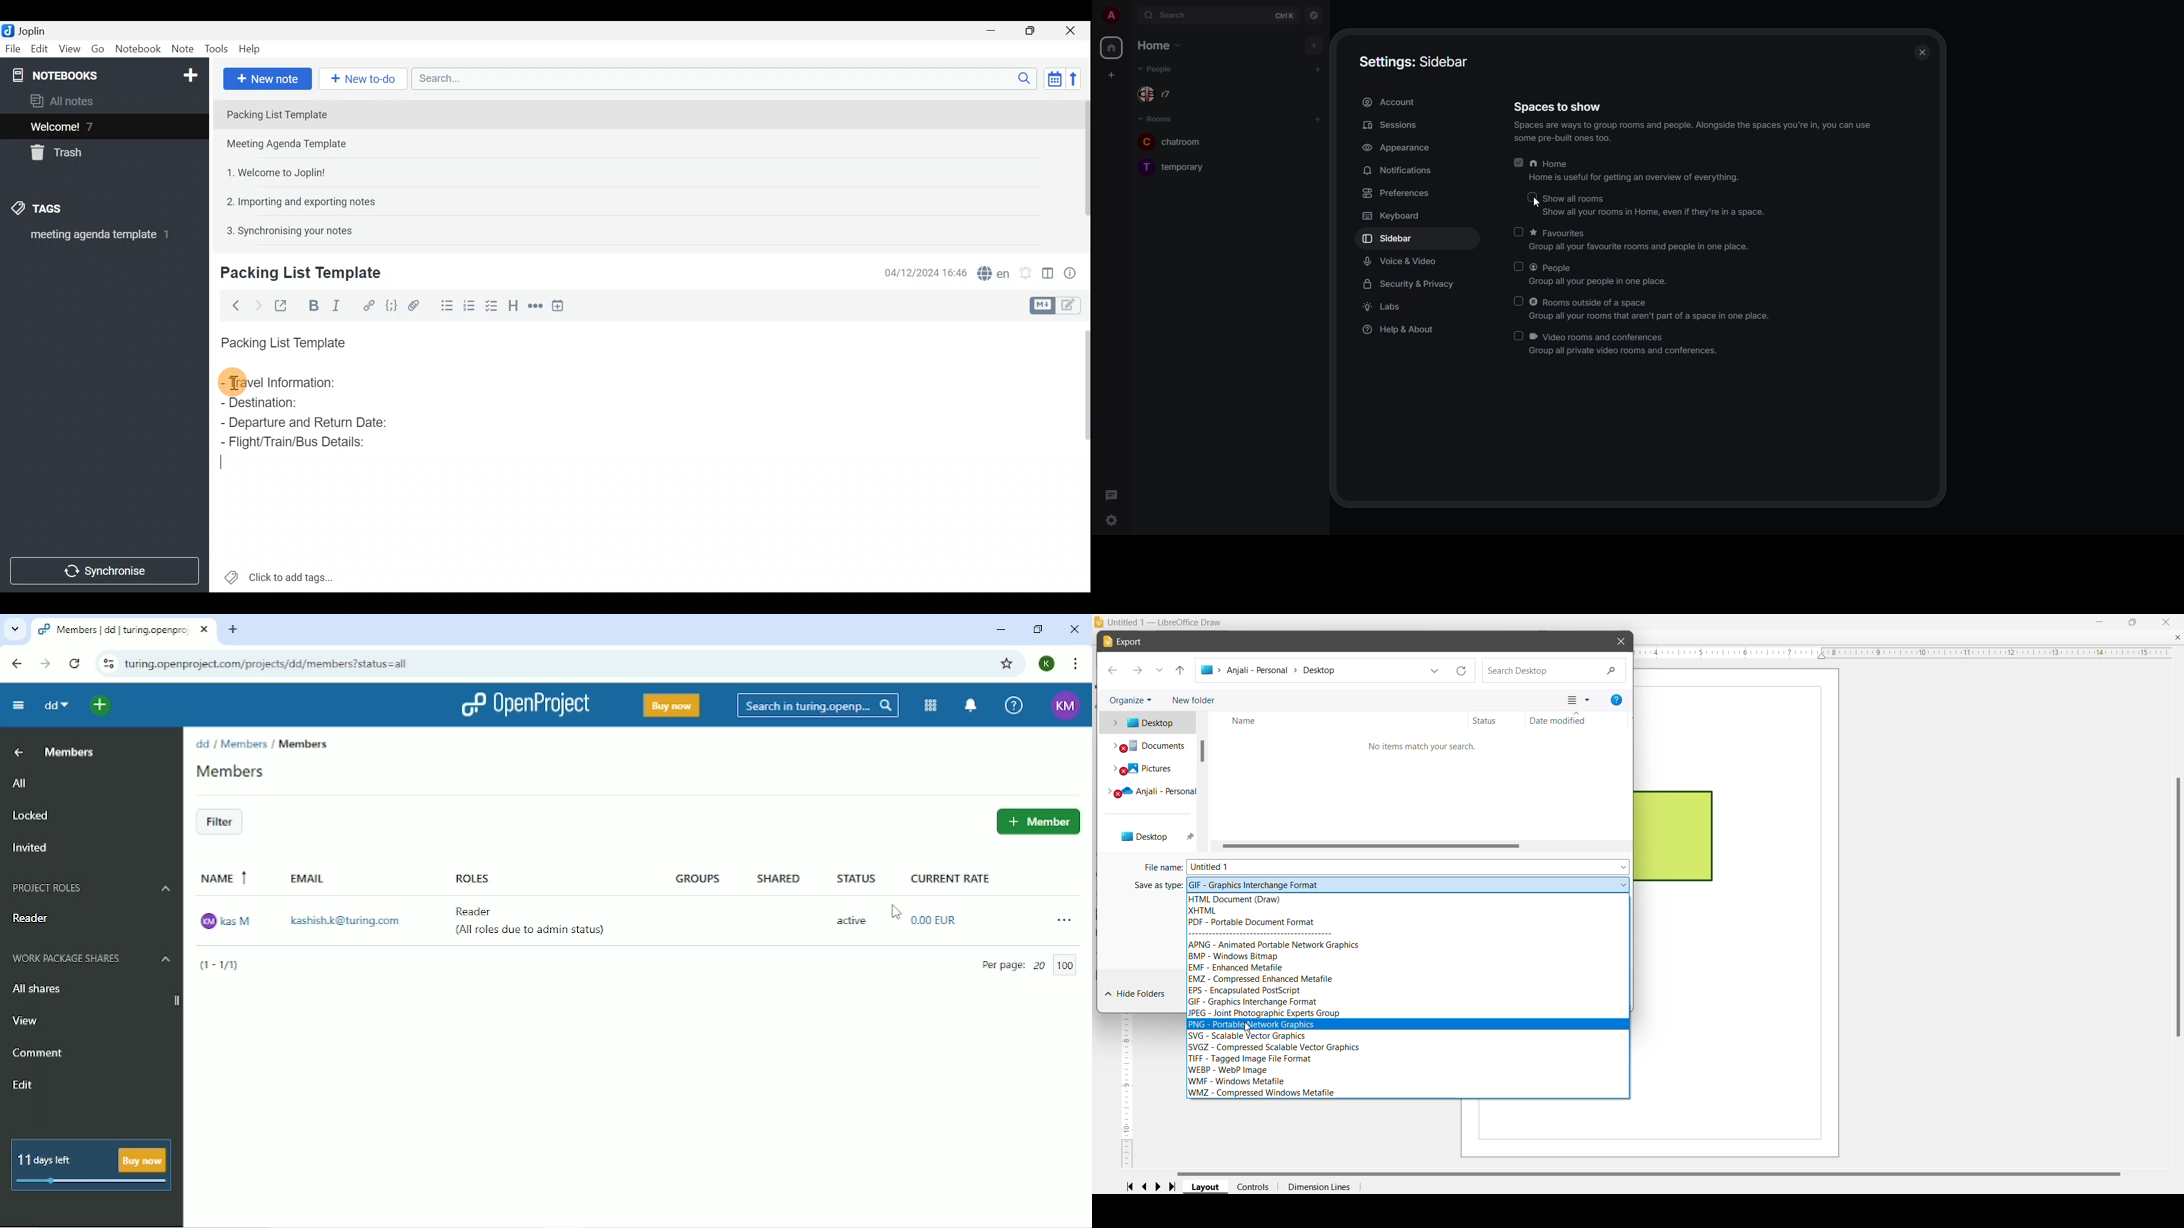 The height and width of the screenshot is (1232, 2184). I want to click on Account, so click(1046, 664).